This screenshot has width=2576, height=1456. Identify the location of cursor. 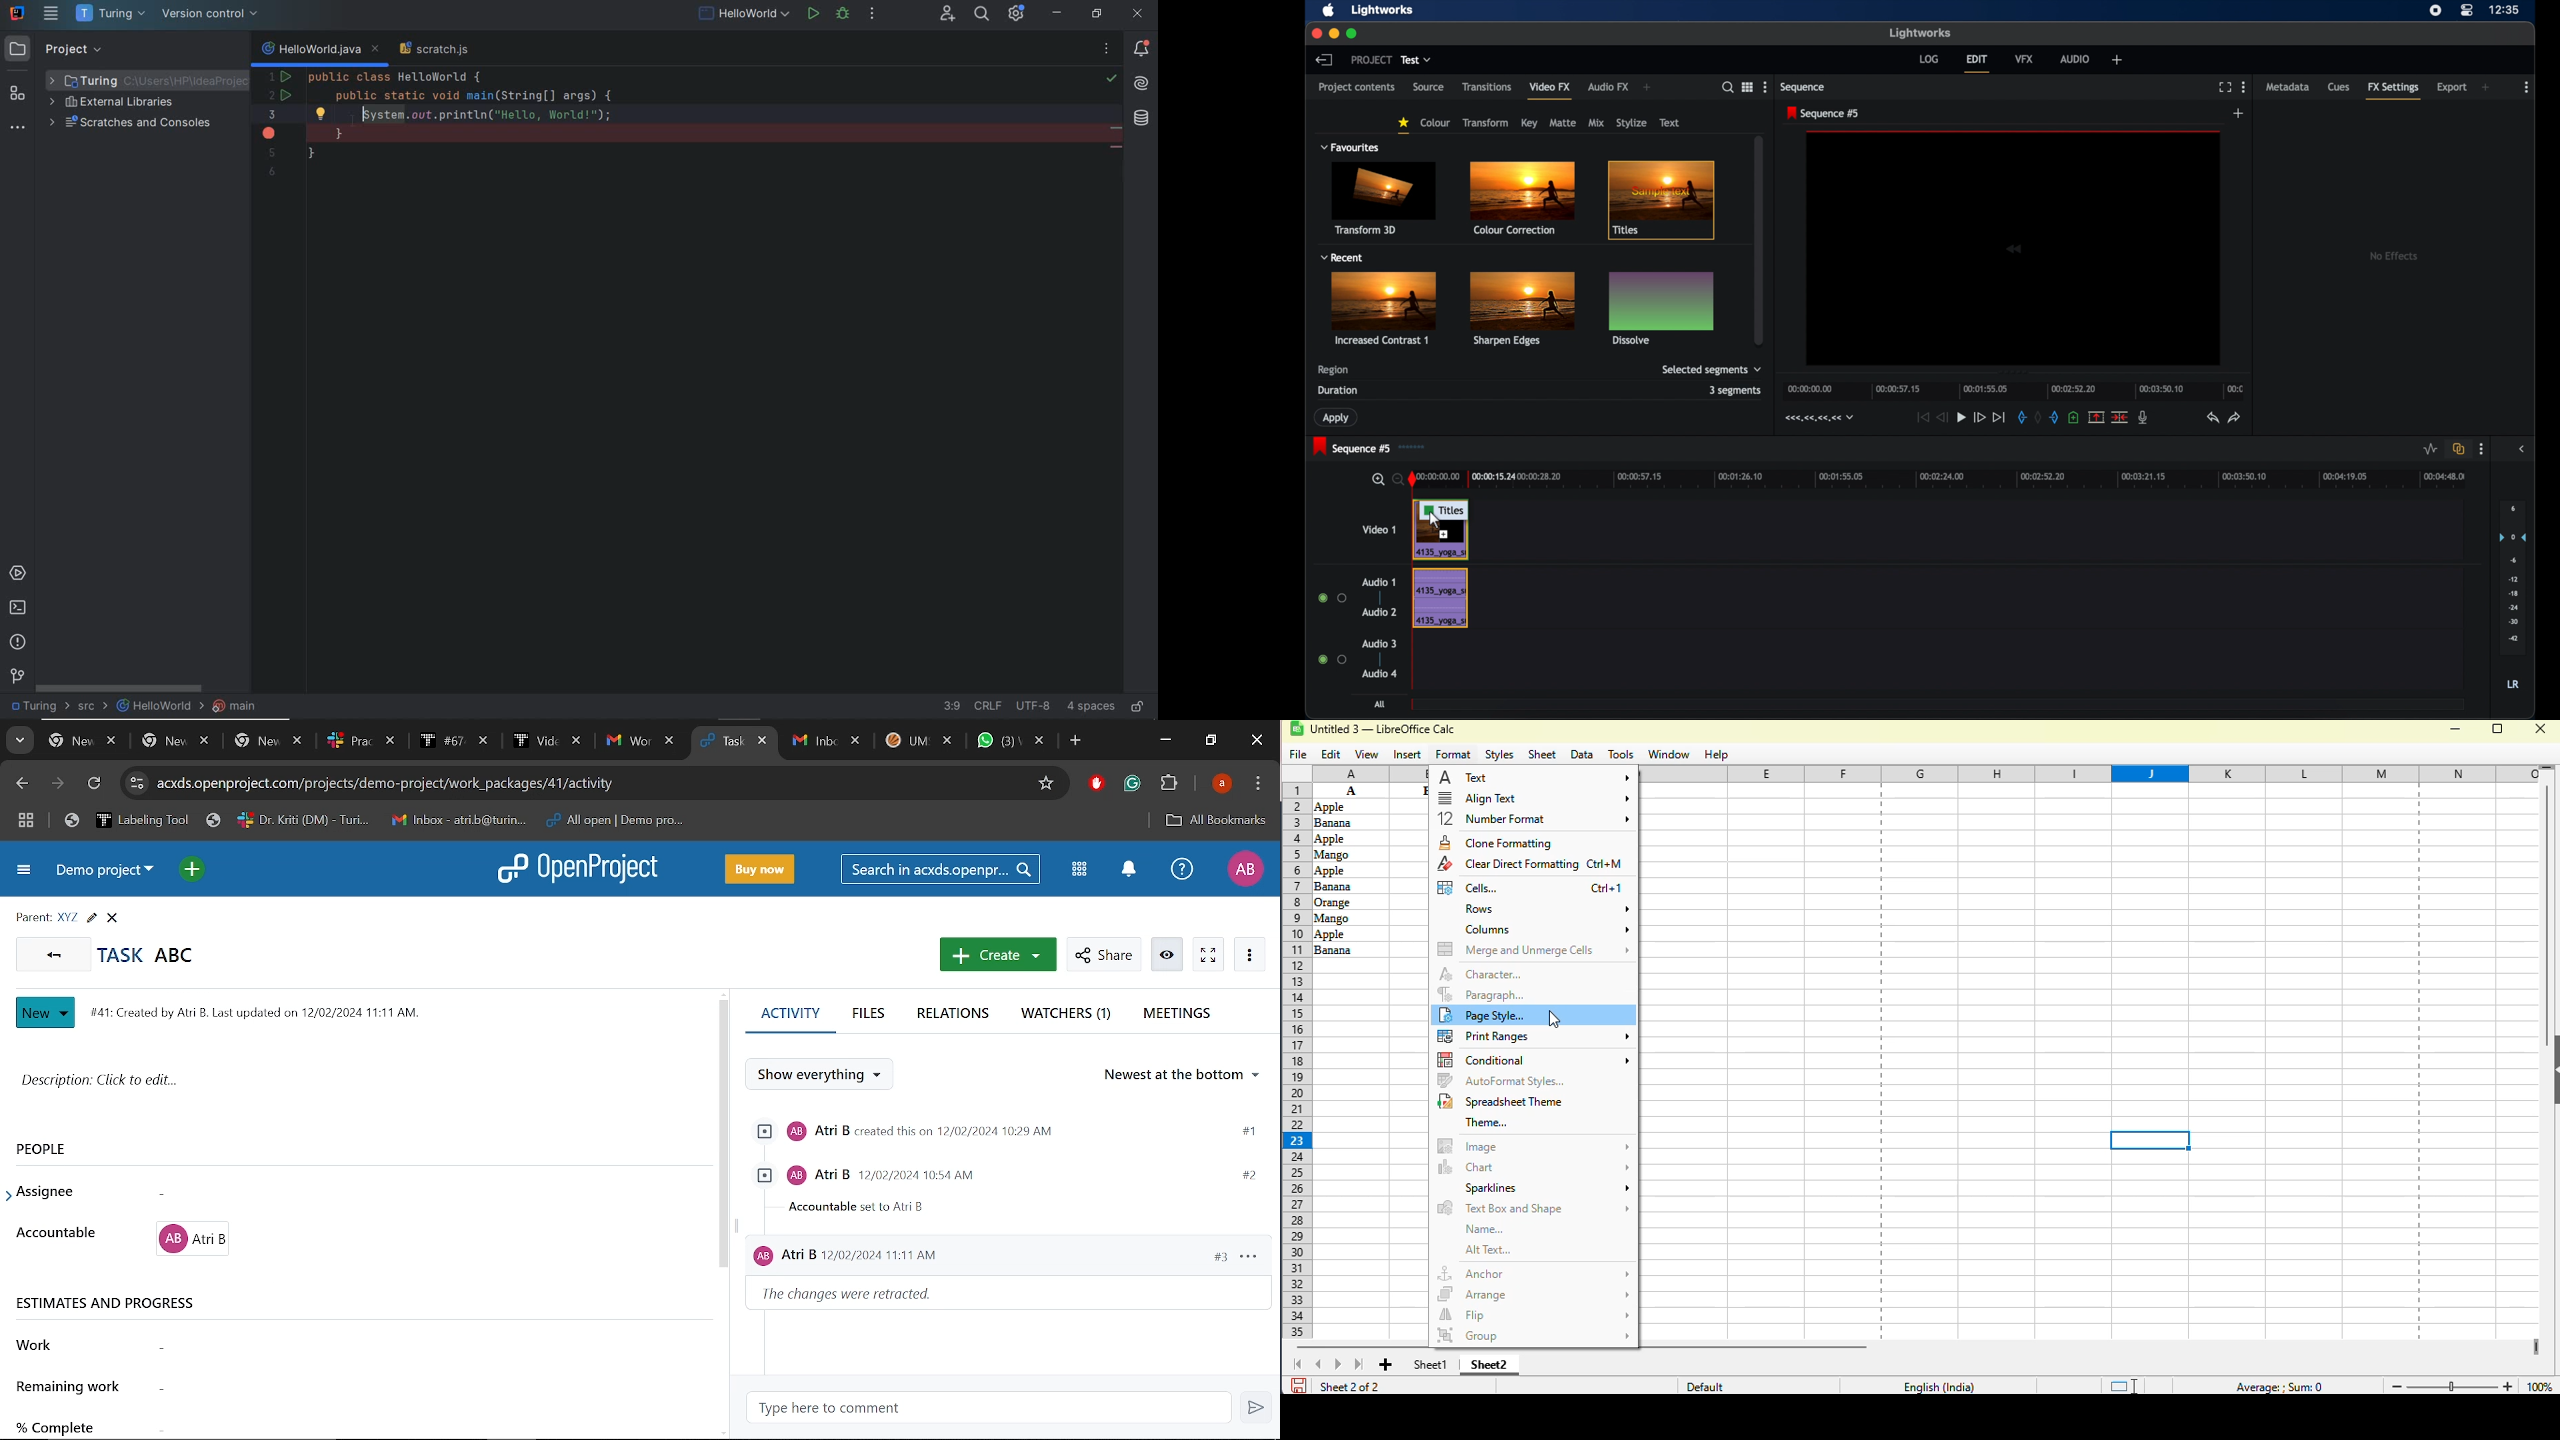
(1555, 1019).